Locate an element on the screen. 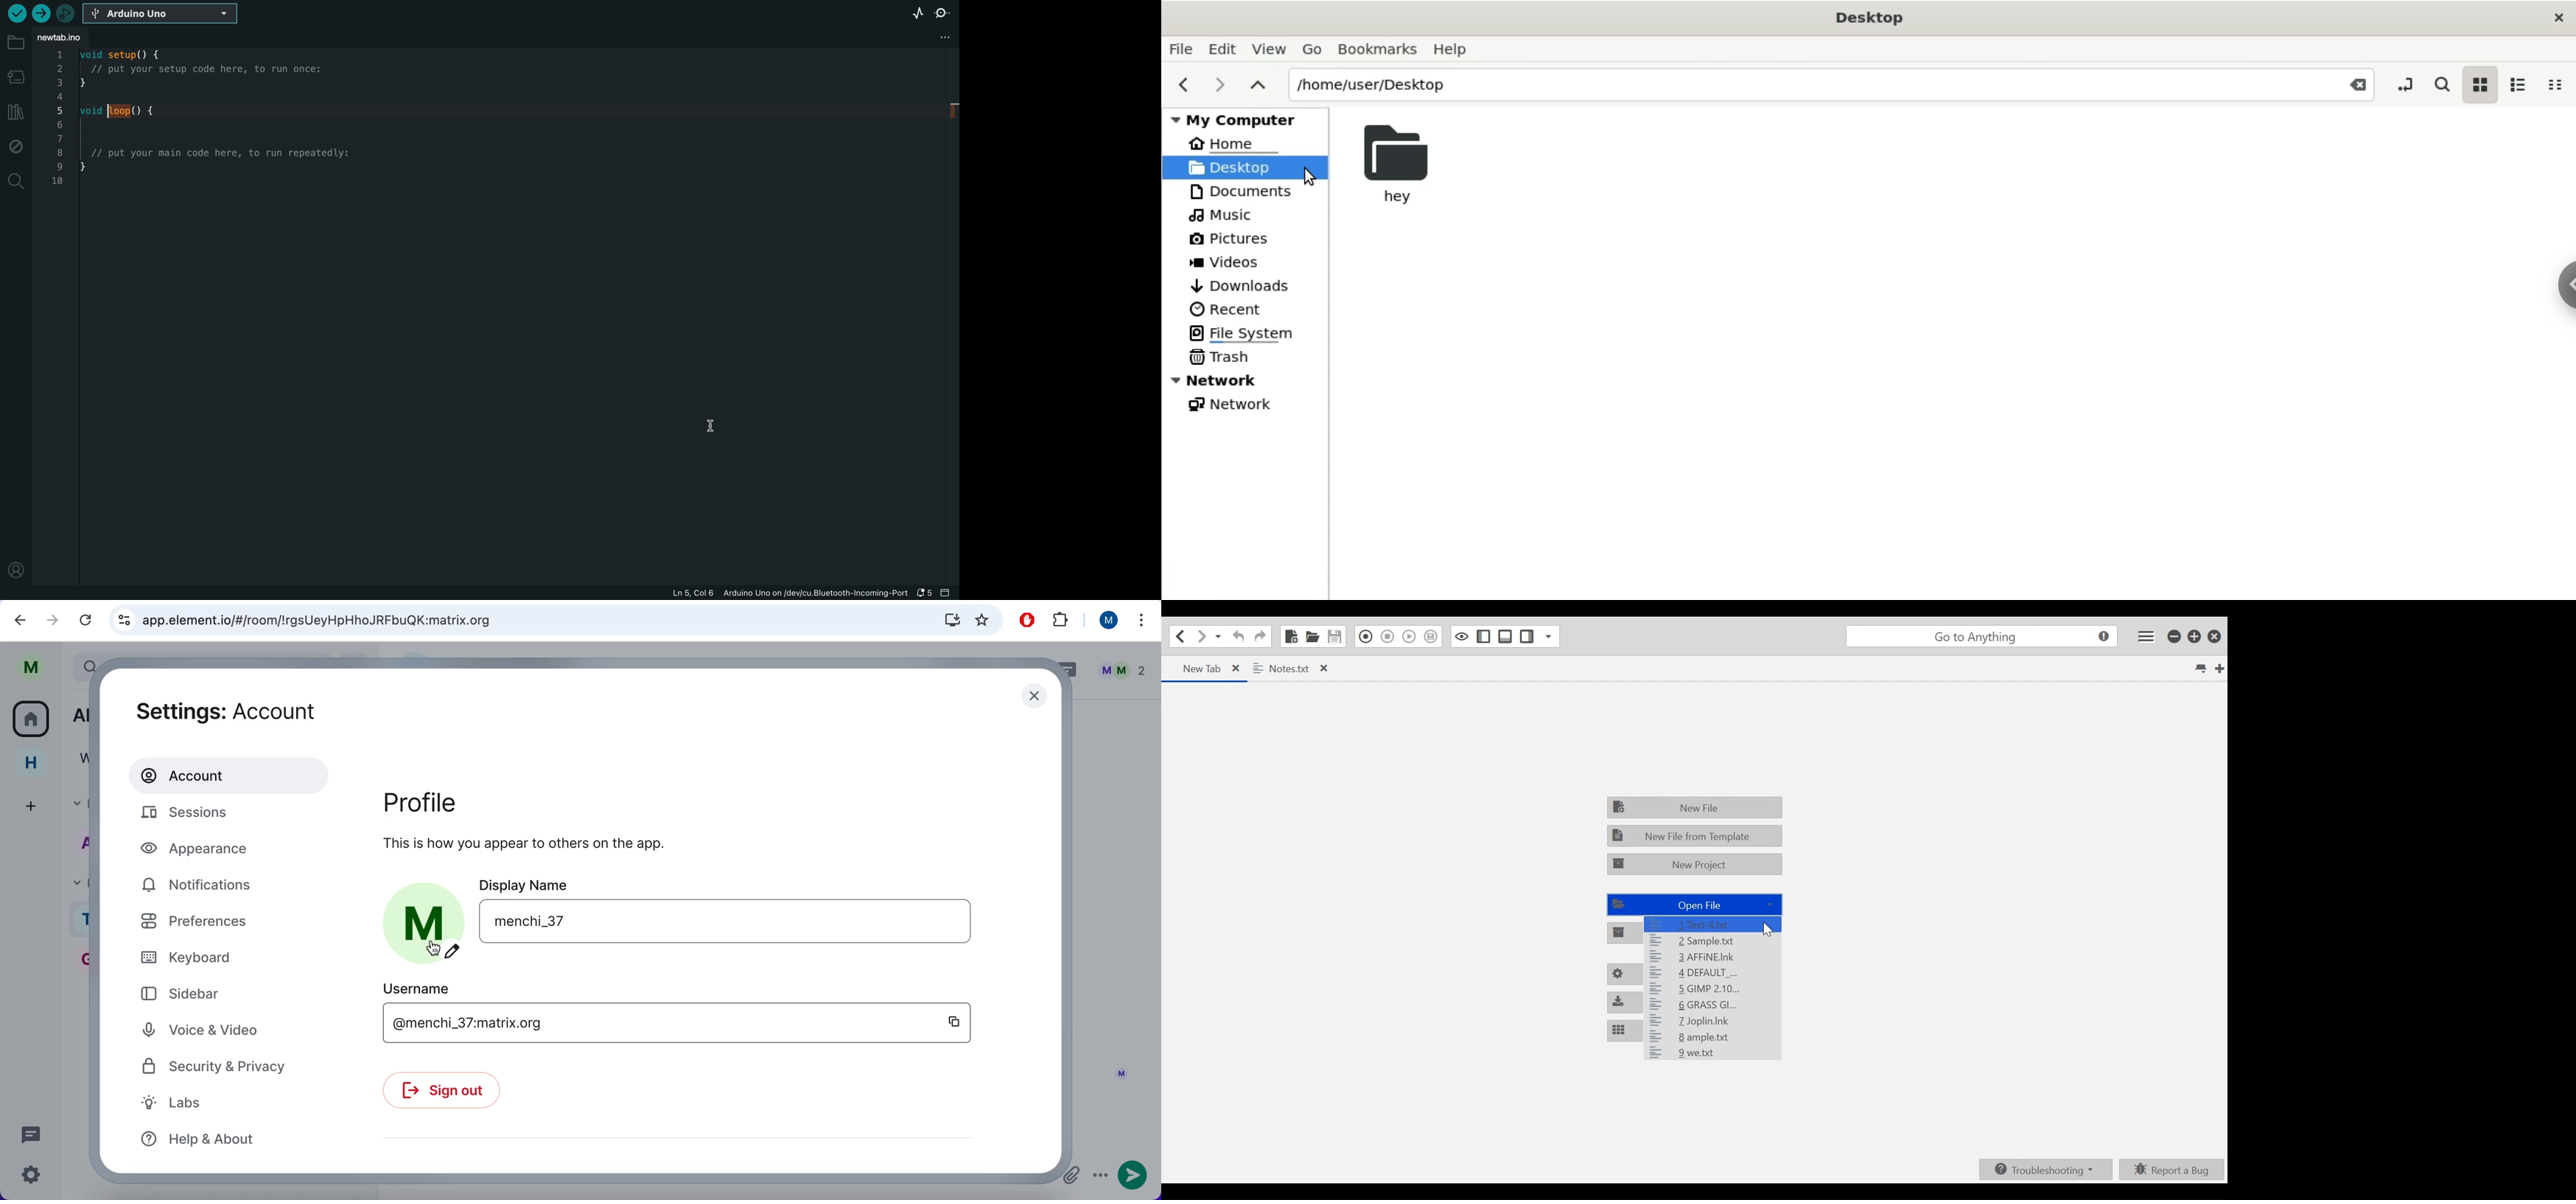 This screenshot has height=1204, width=2576. preferences is located at coordinates (214, 922).